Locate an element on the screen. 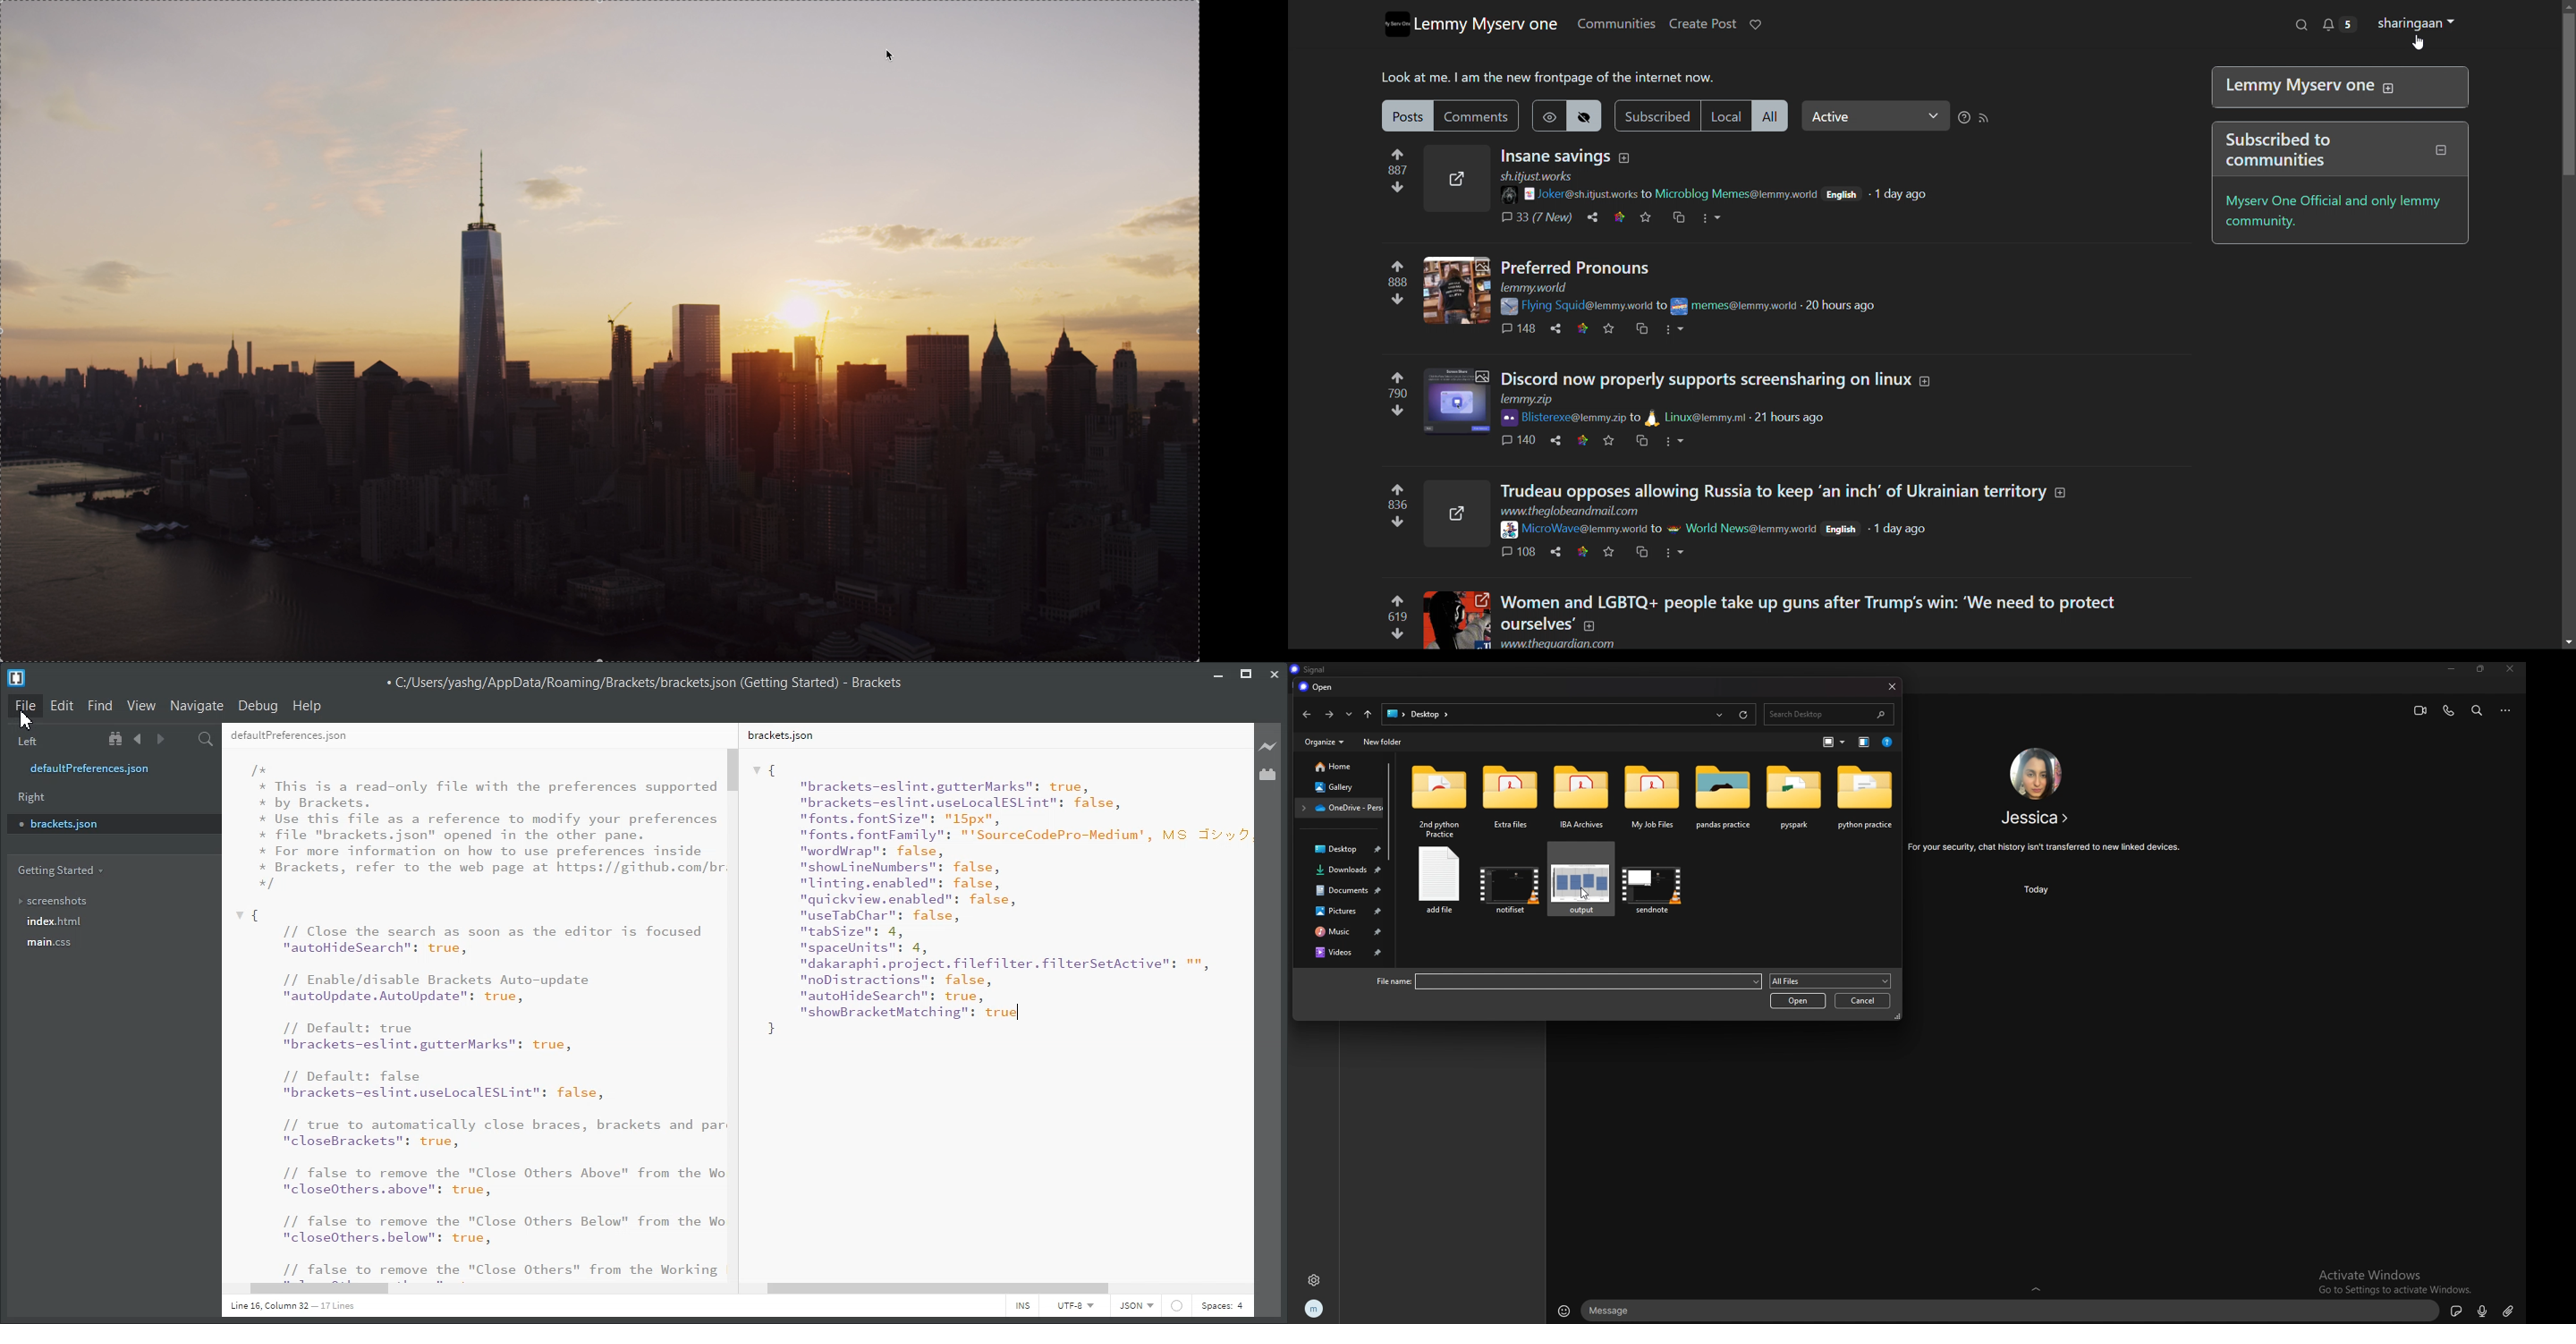  contact is located at coordinates (2037, 817).